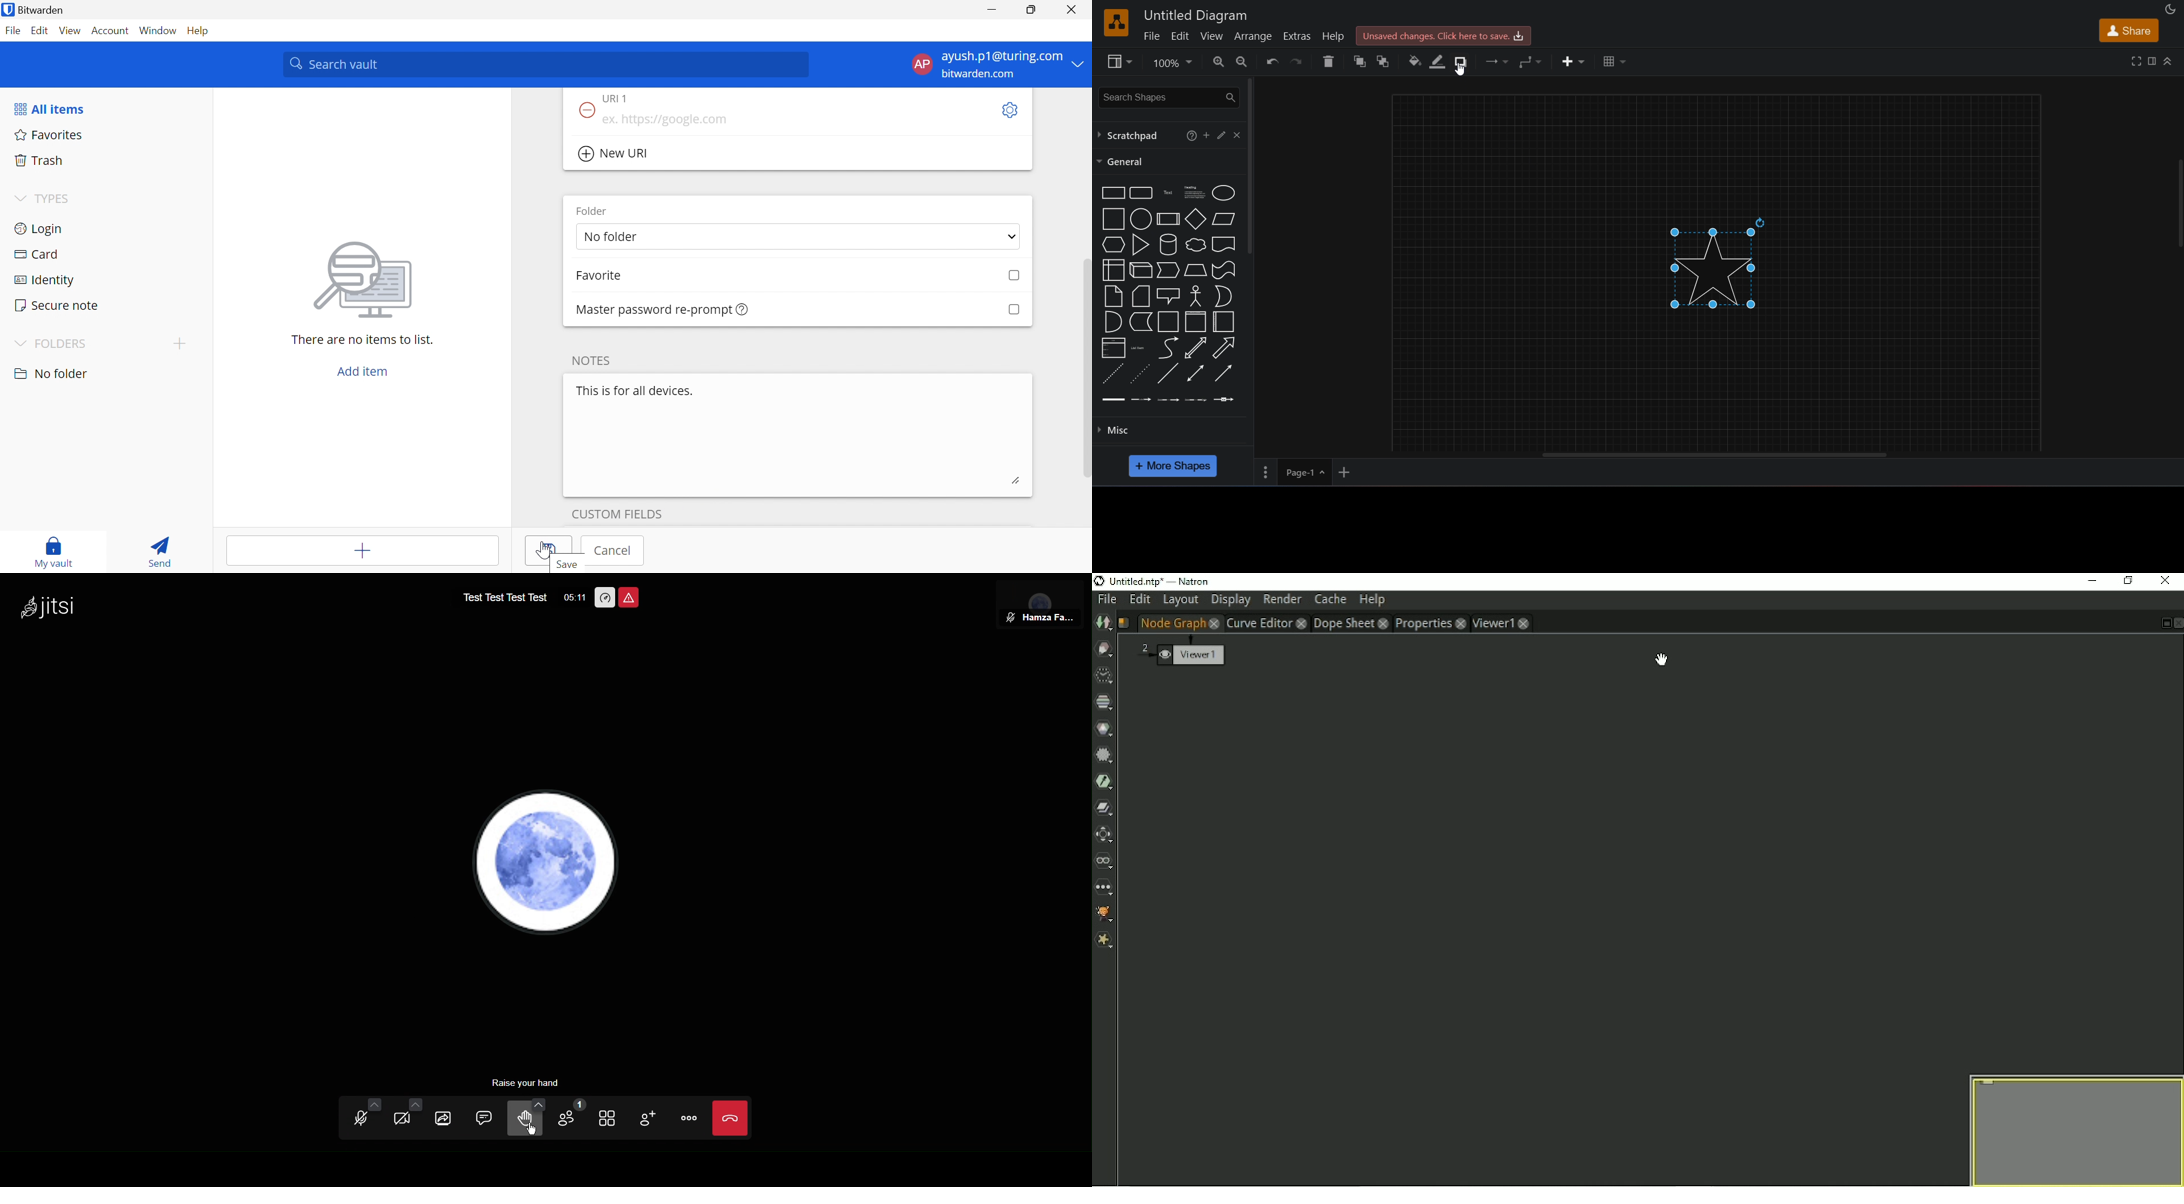  I want to click on Trash, so click(39, 159).